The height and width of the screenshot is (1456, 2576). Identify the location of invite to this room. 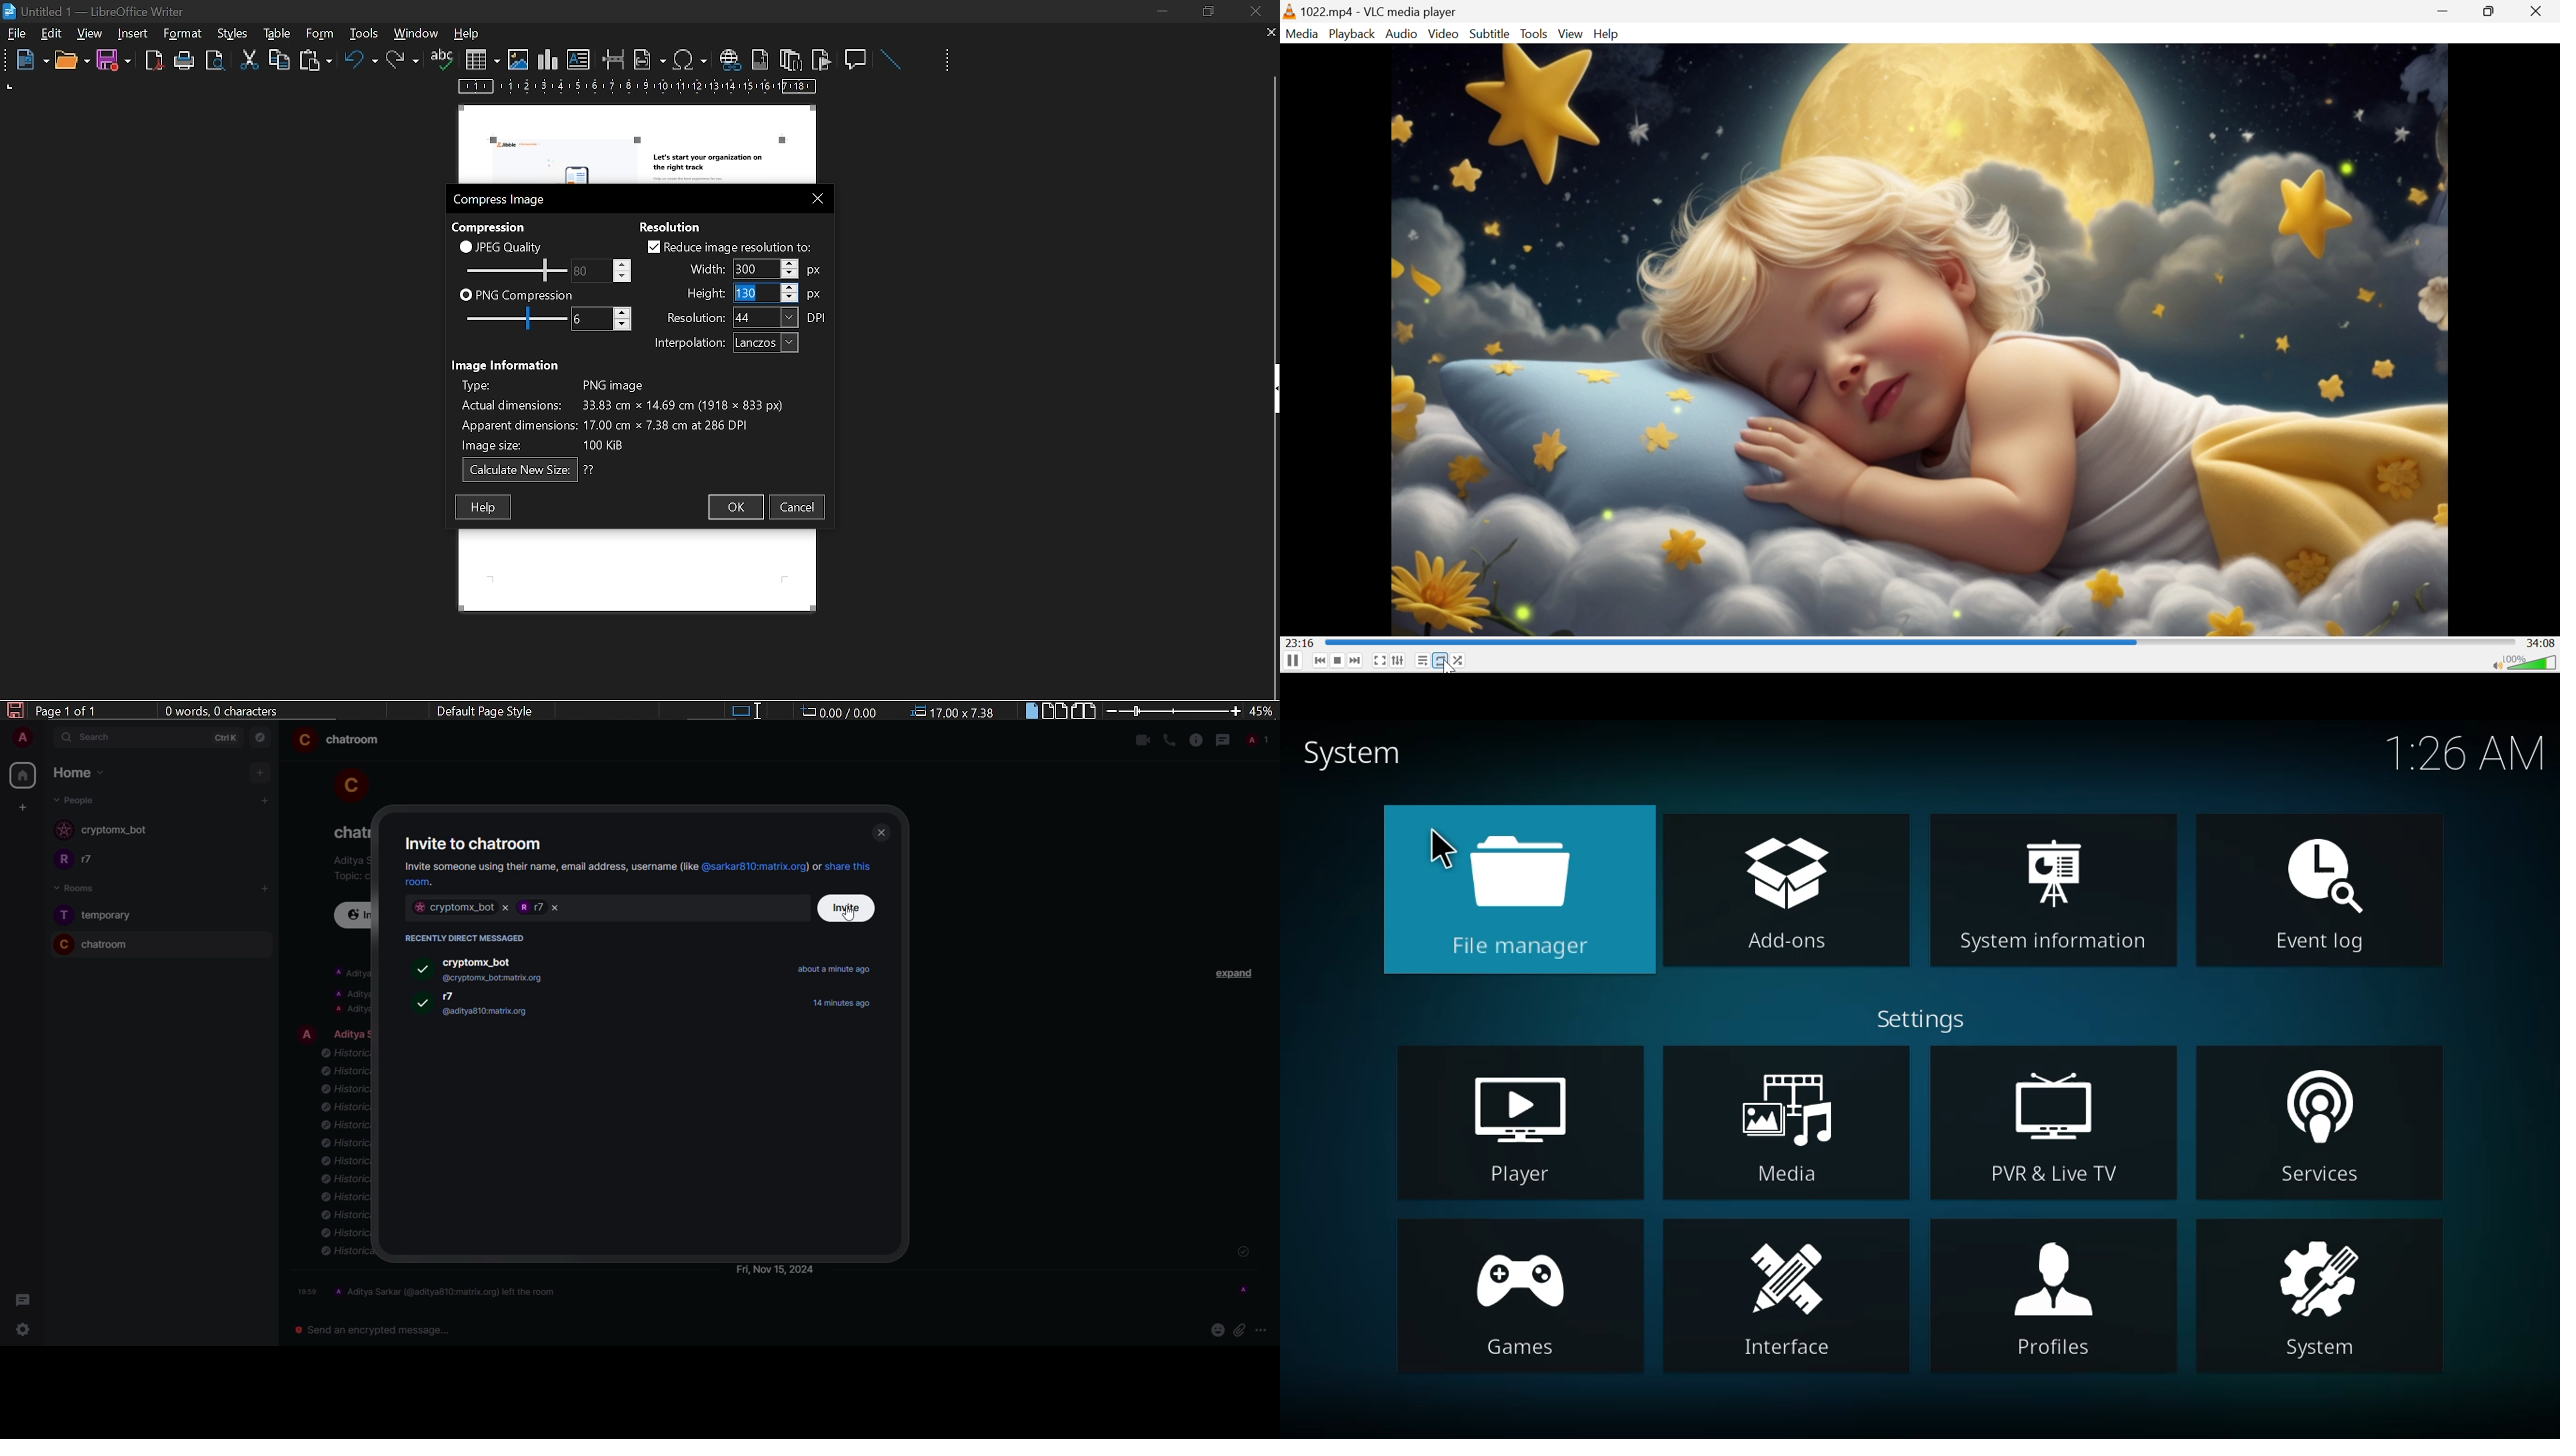
(356, 915).